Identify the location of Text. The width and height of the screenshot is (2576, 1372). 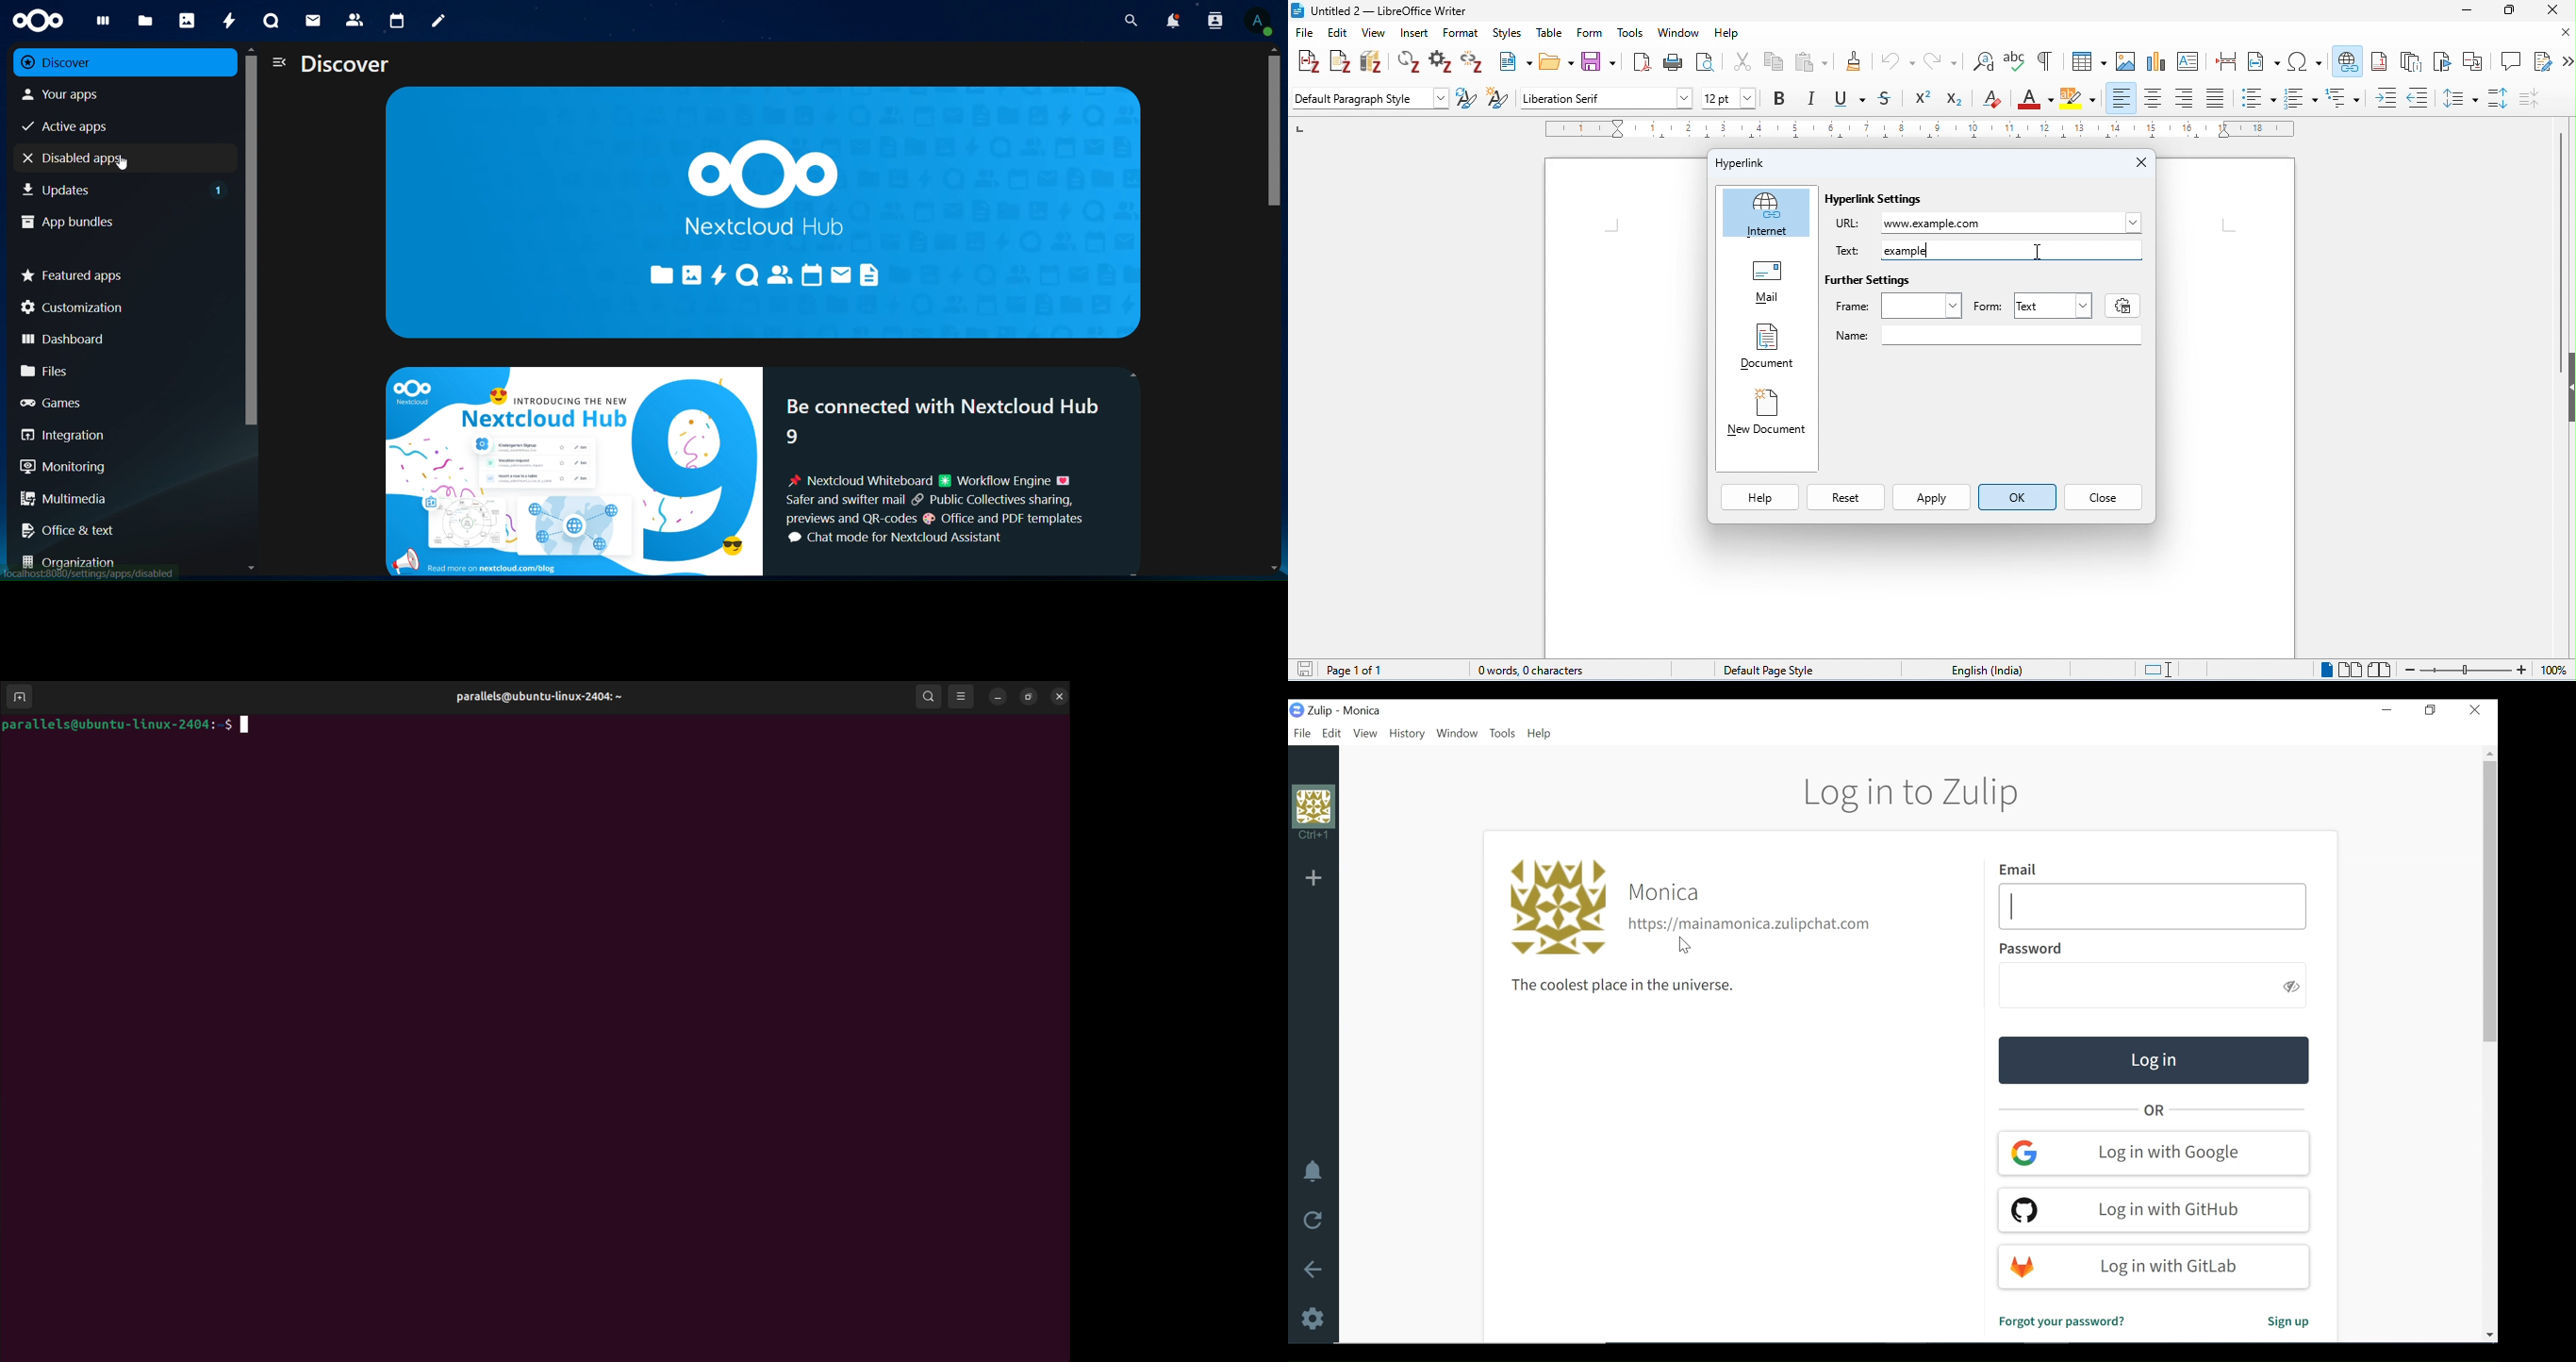
(1852, 248).